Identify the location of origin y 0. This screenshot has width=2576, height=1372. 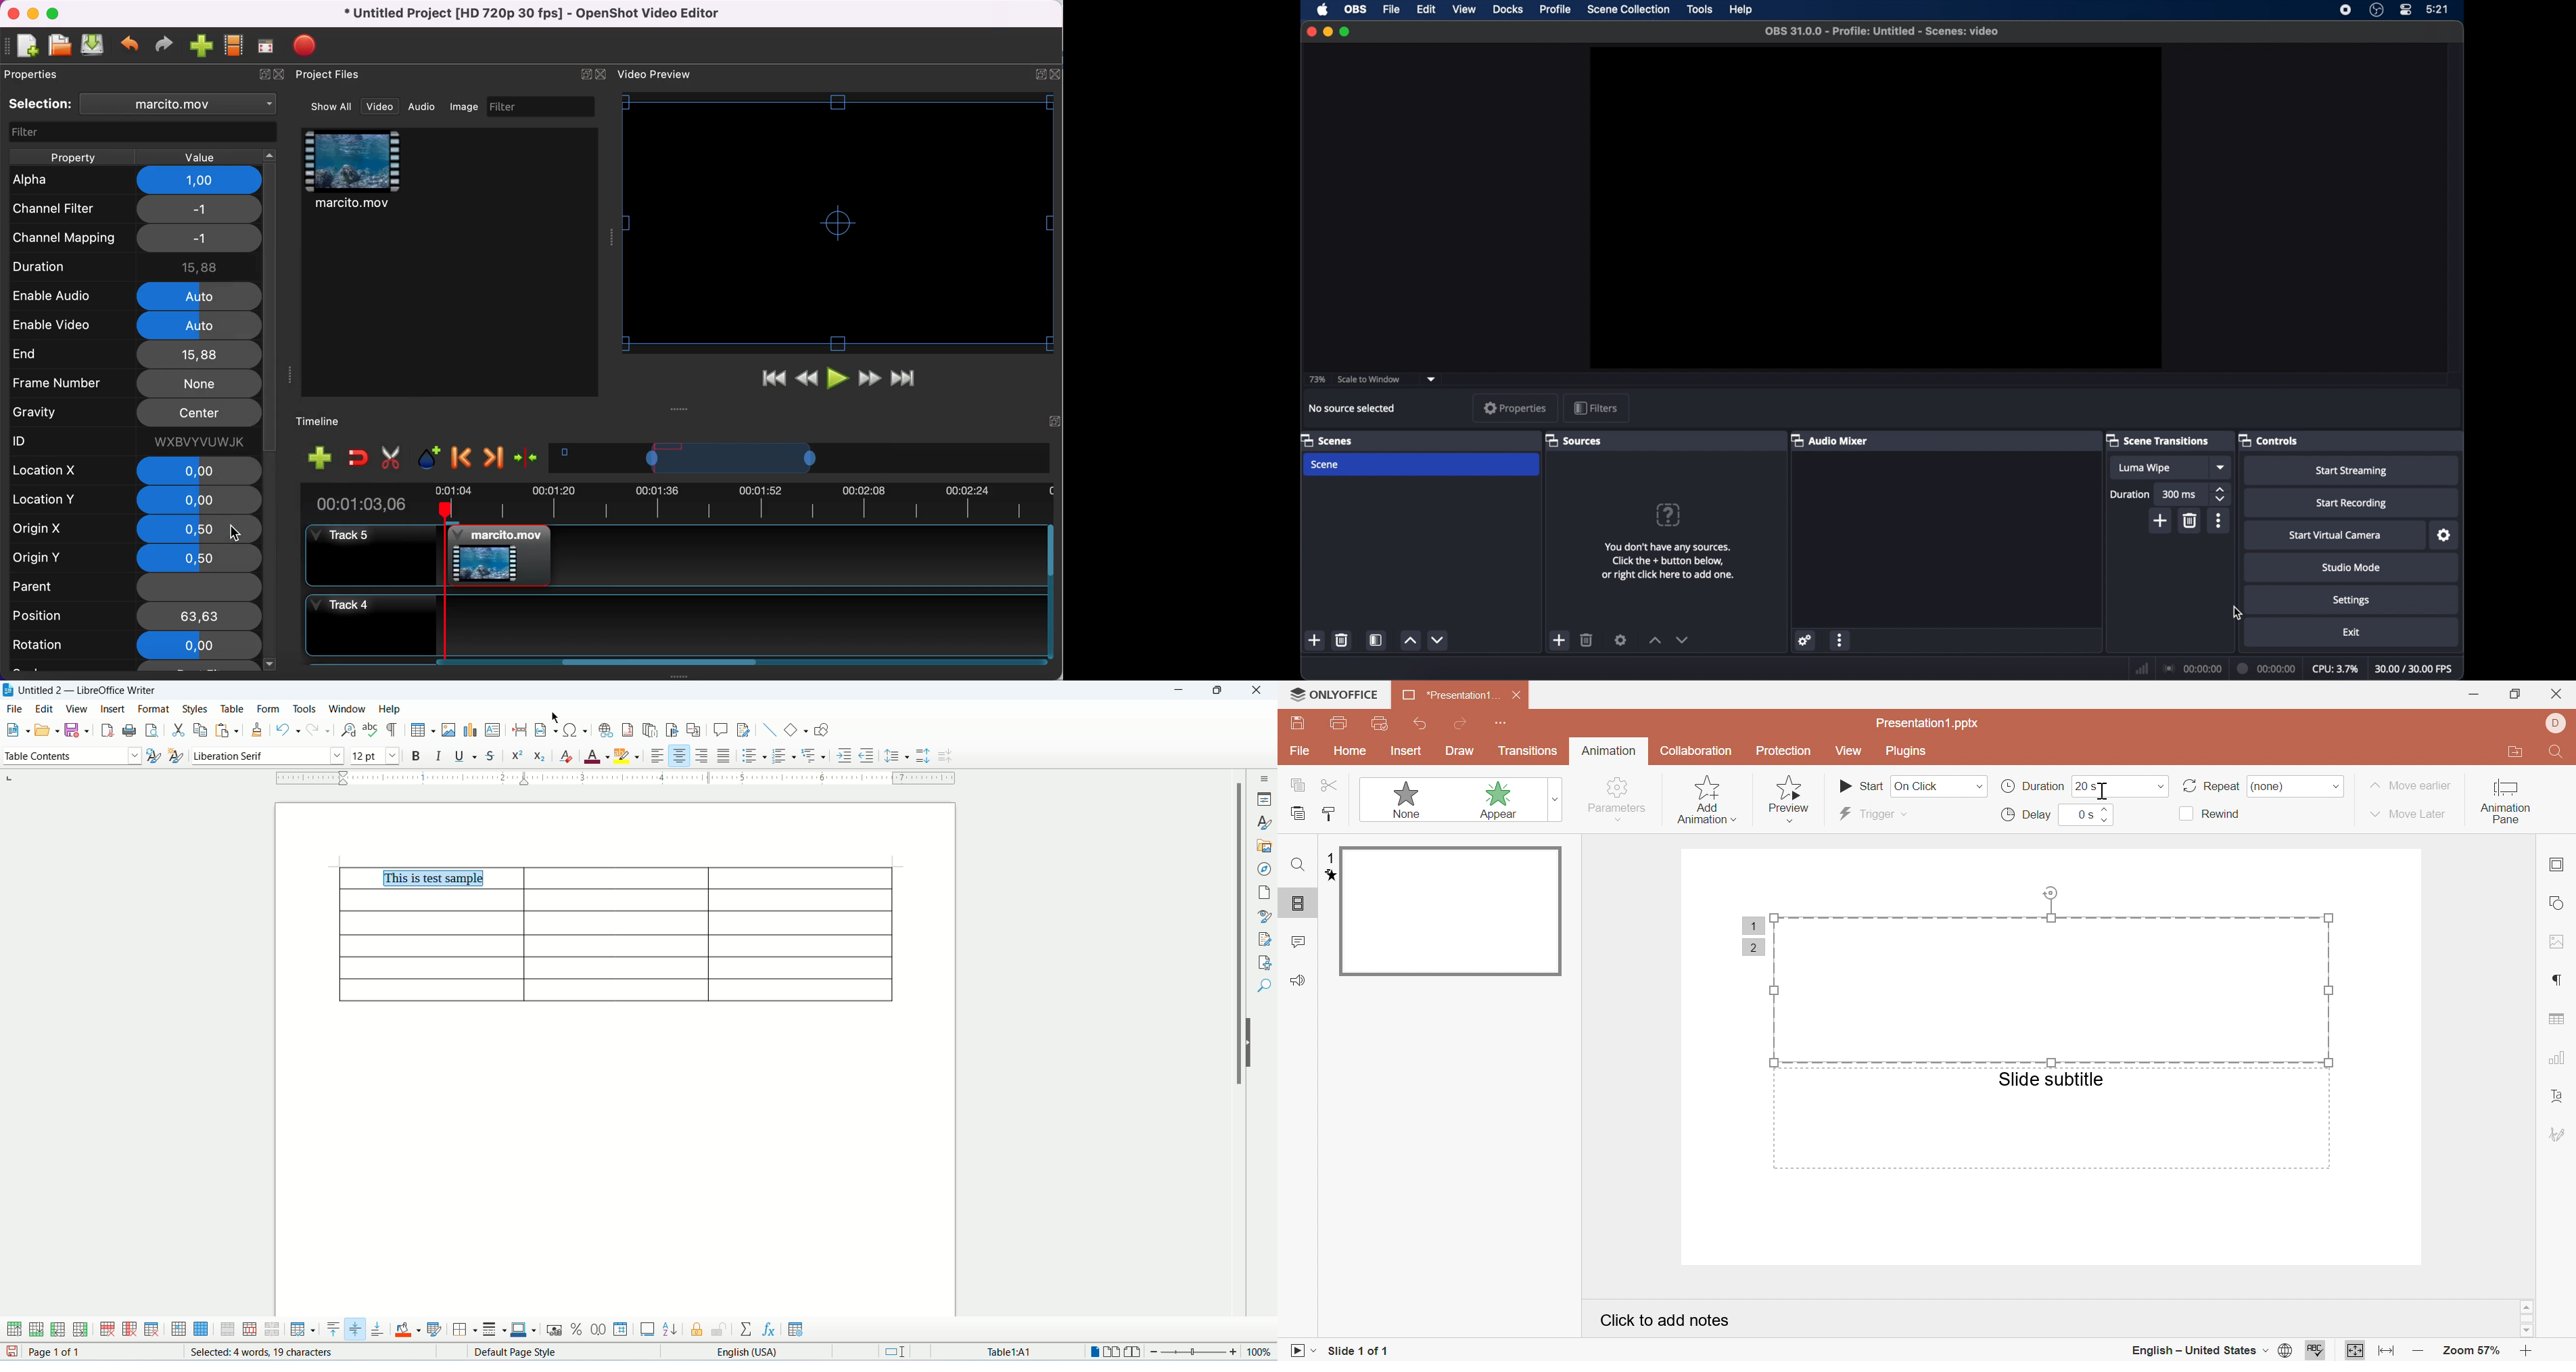
(136, 558).